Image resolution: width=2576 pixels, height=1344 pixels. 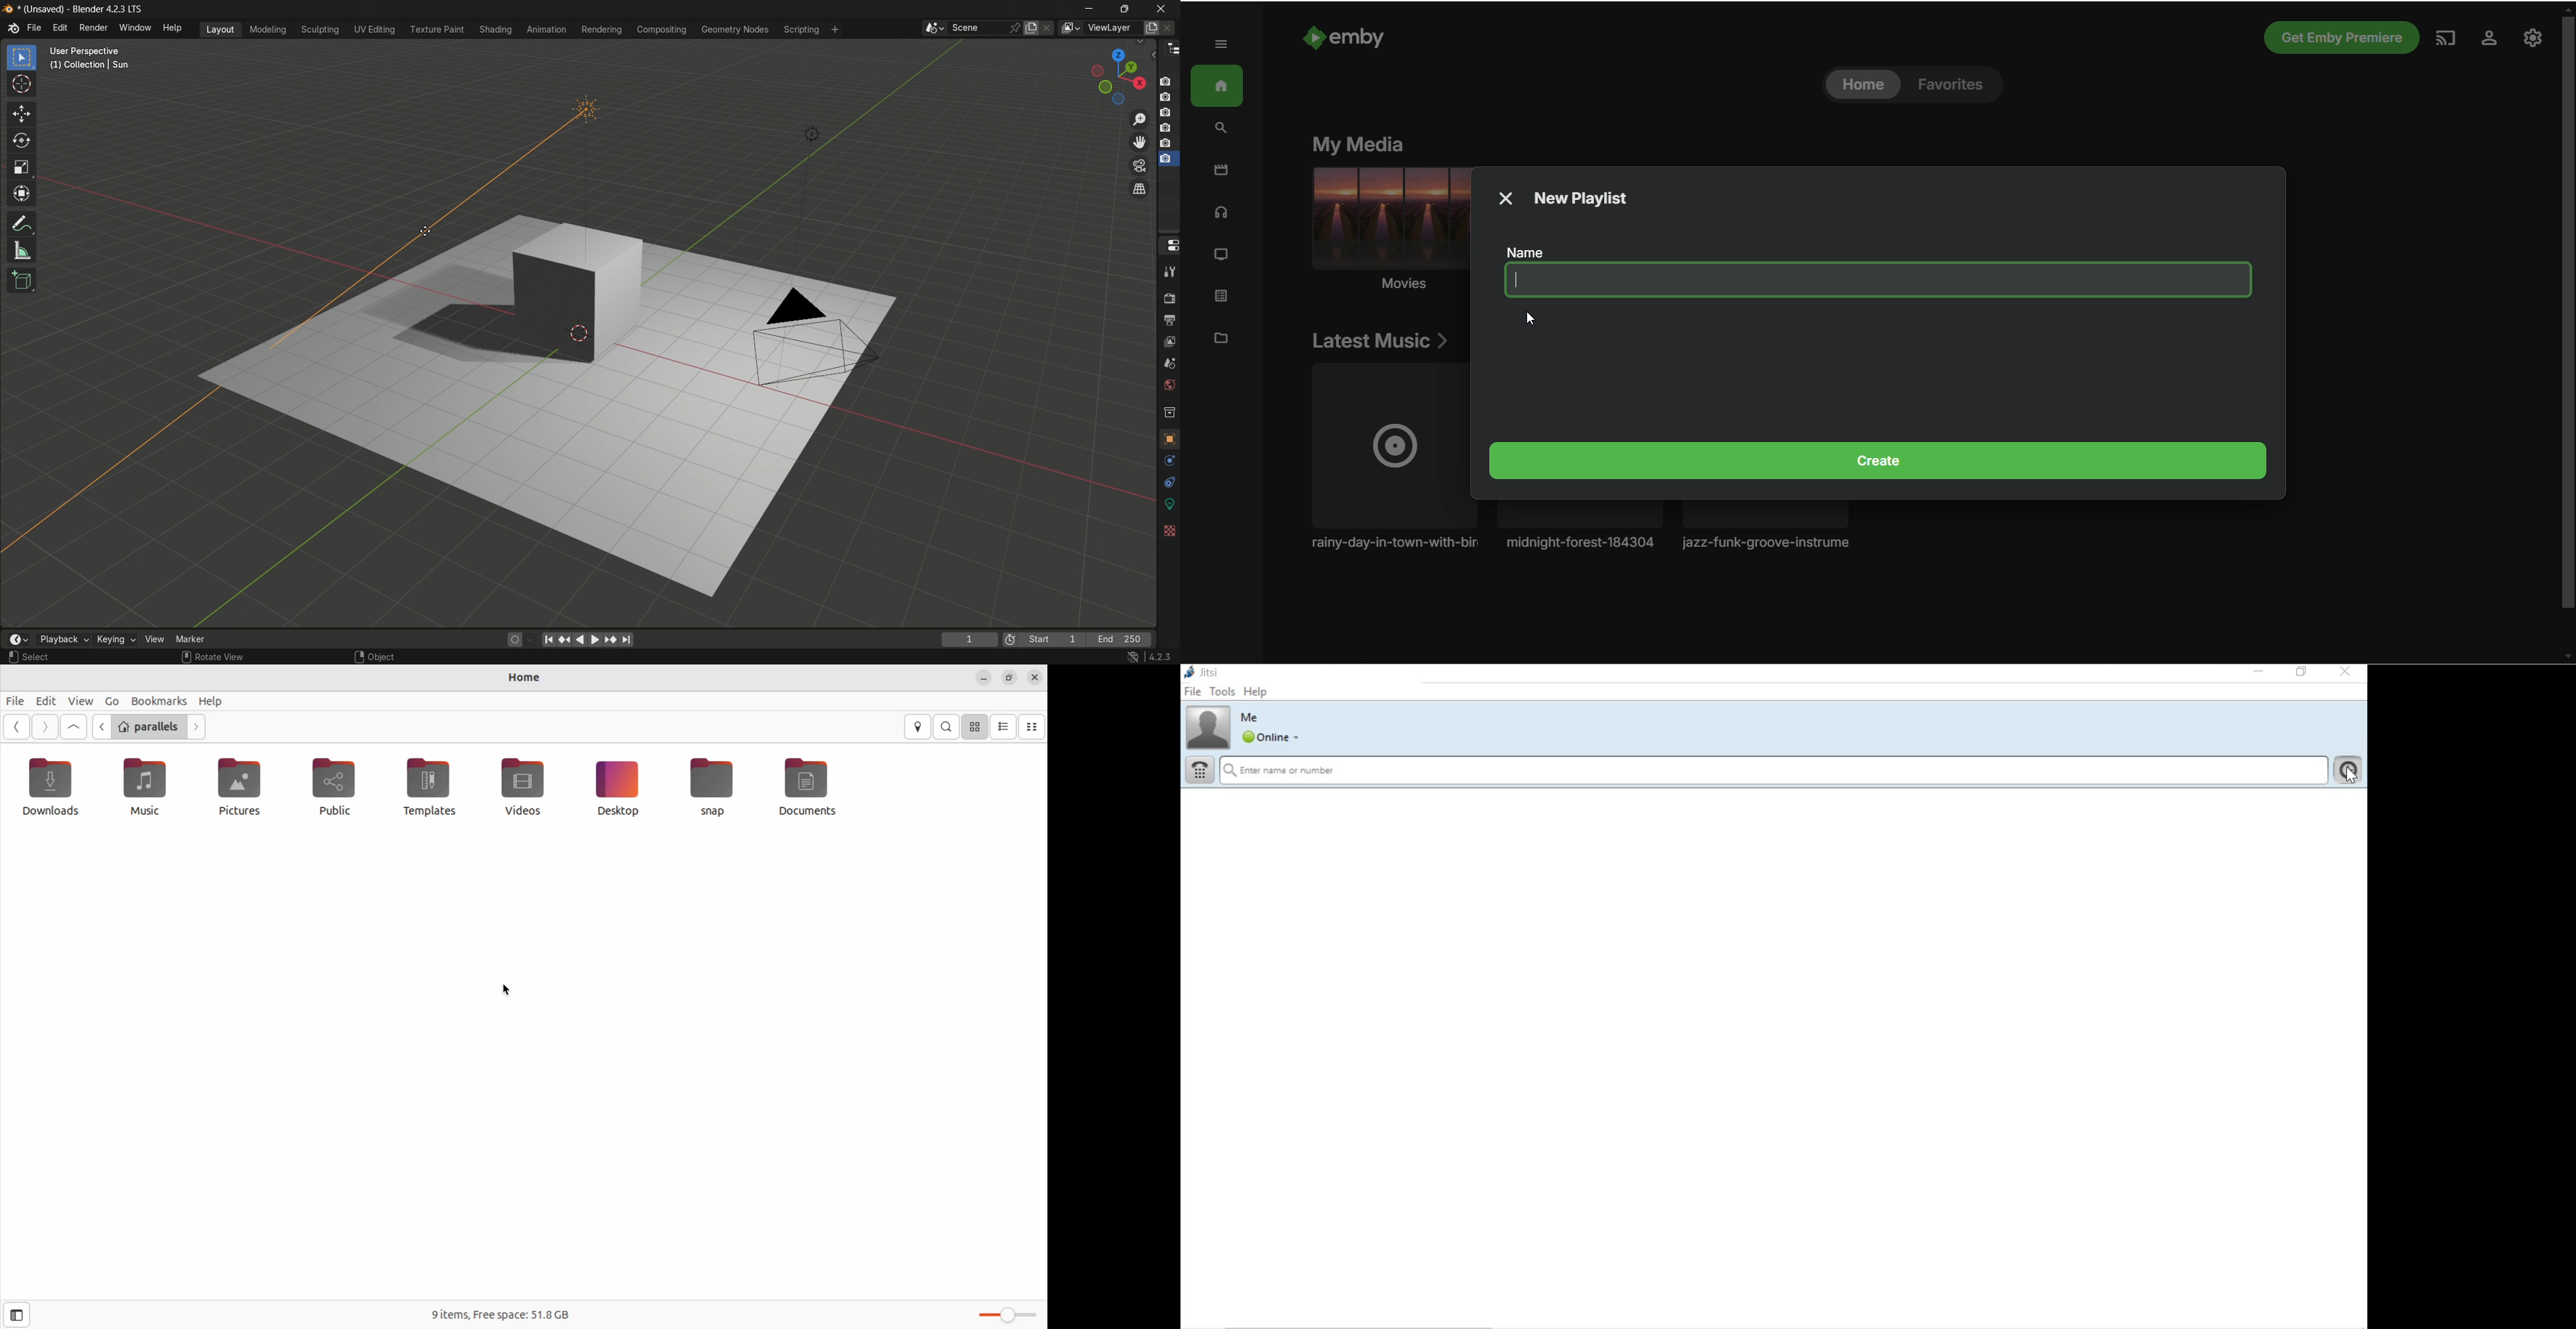 I want to click on Select, so click(x=36, y=657).